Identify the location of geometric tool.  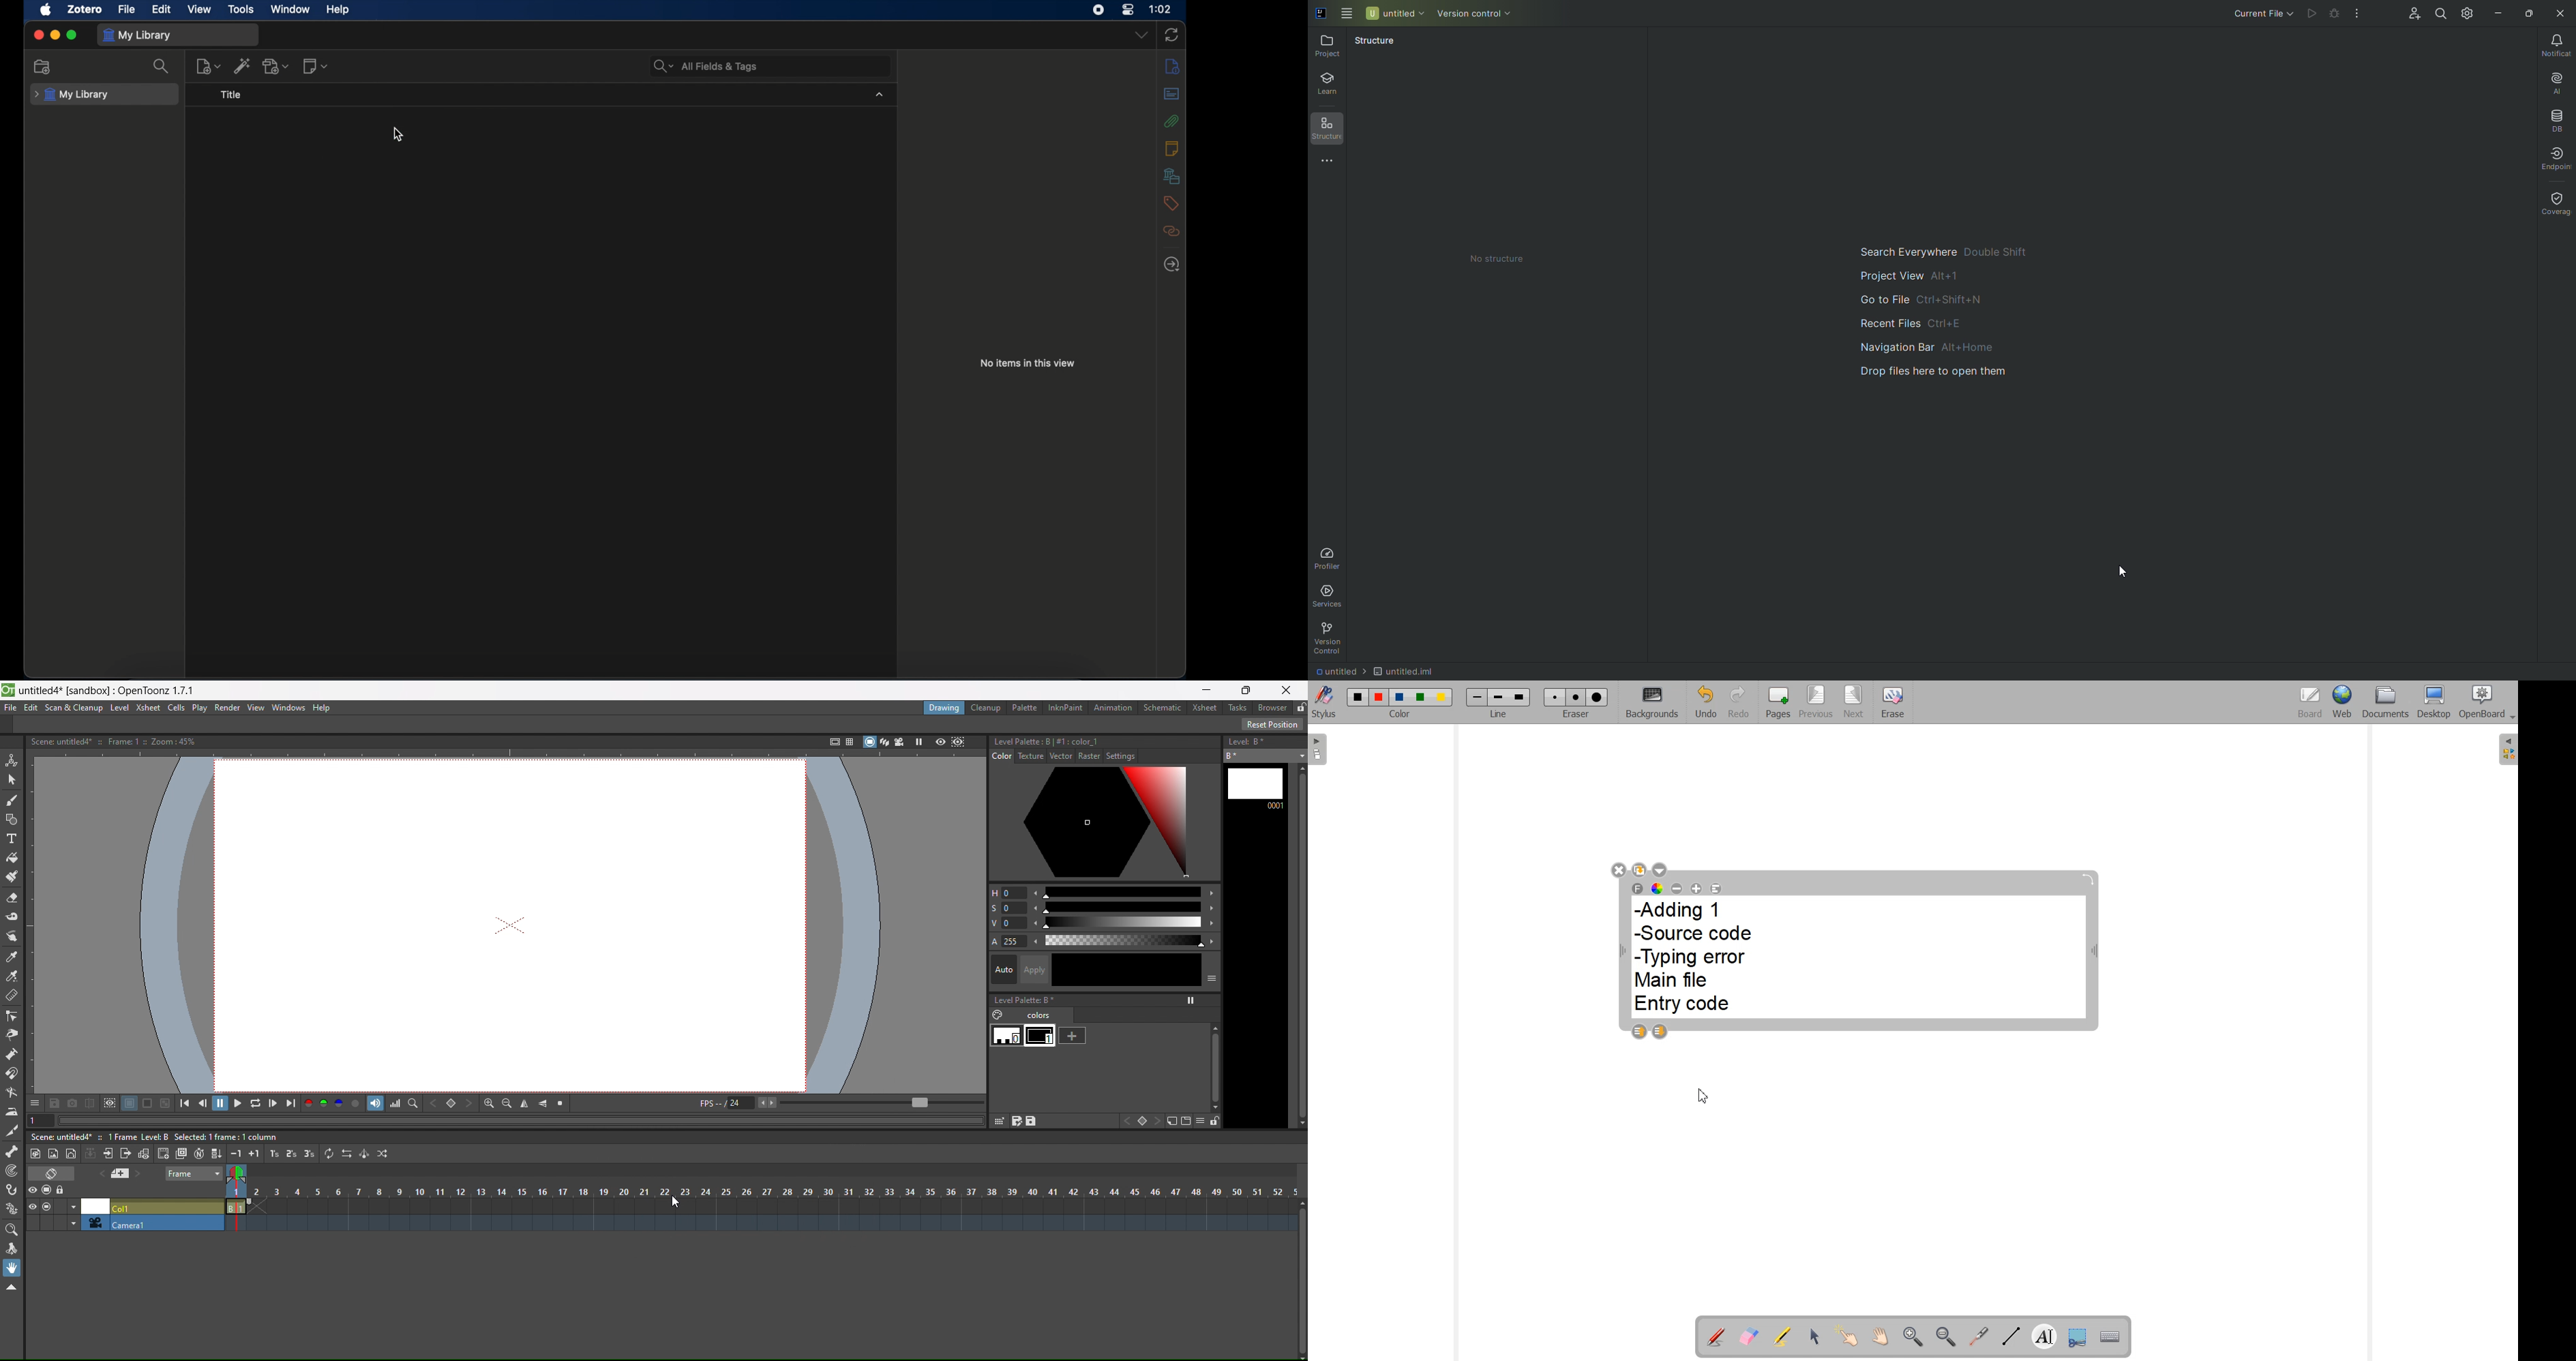
(11, 821).